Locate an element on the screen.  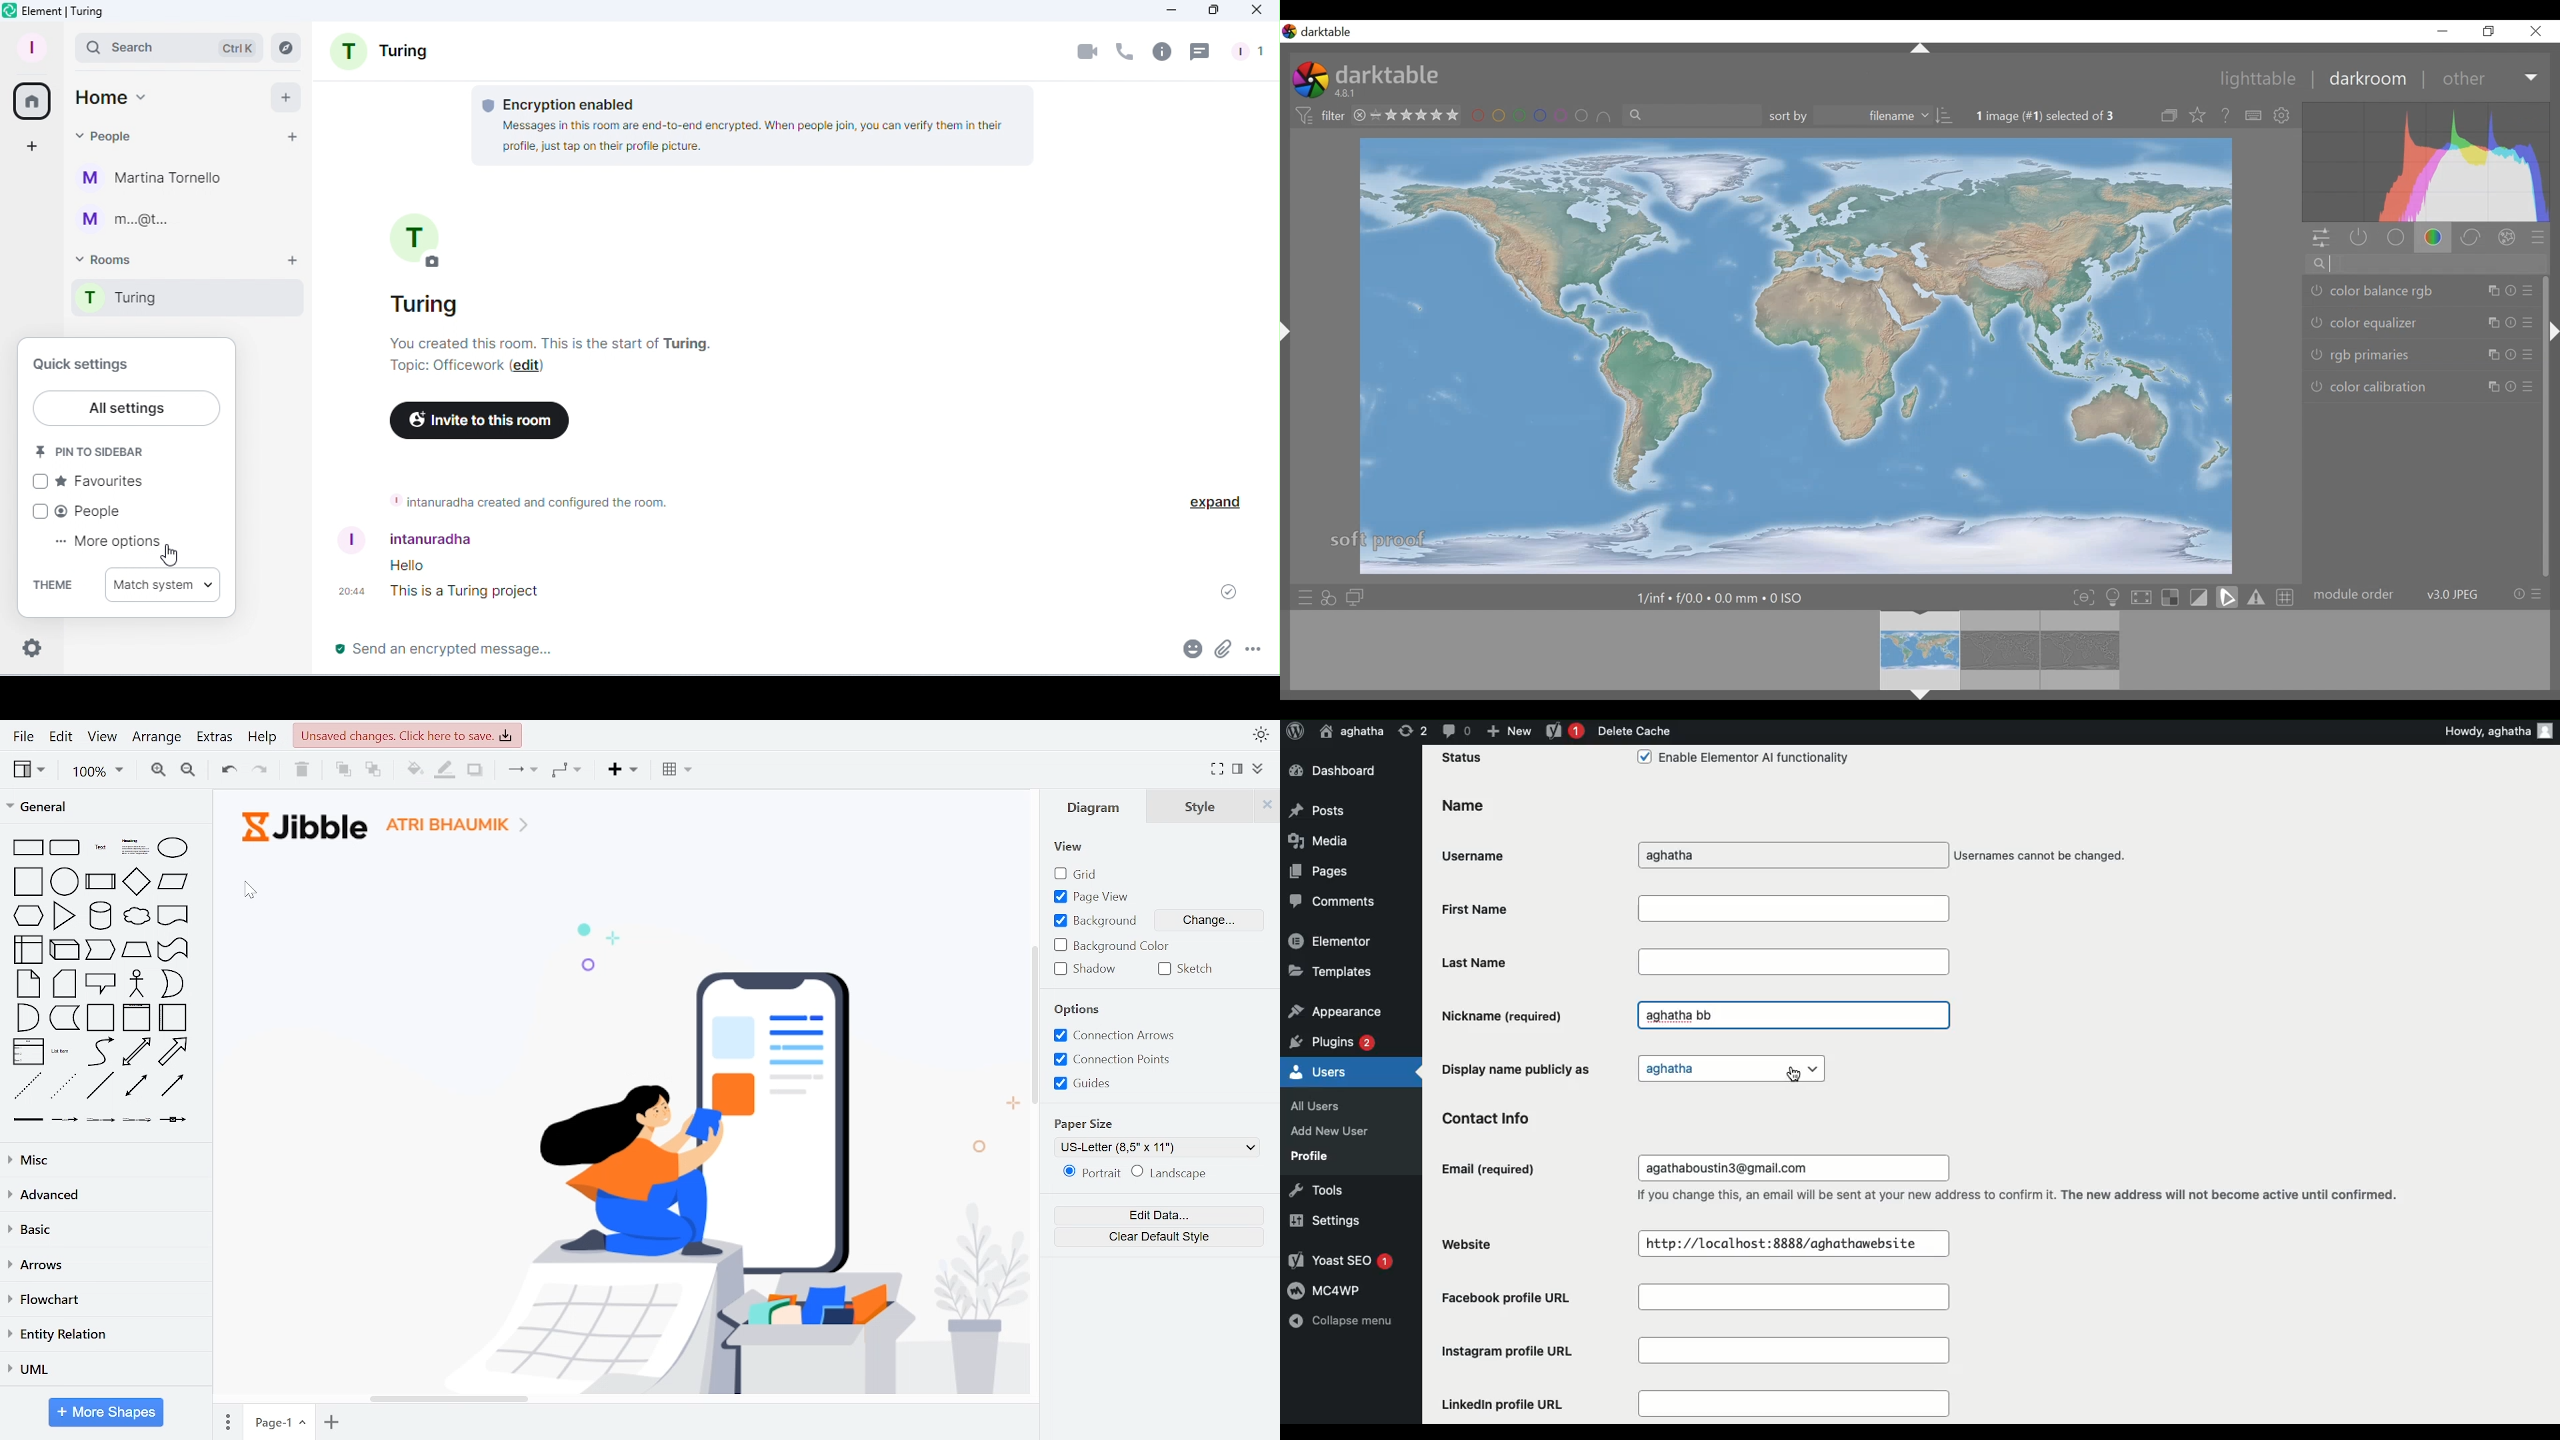
People is located at coordinates (1249, 54).